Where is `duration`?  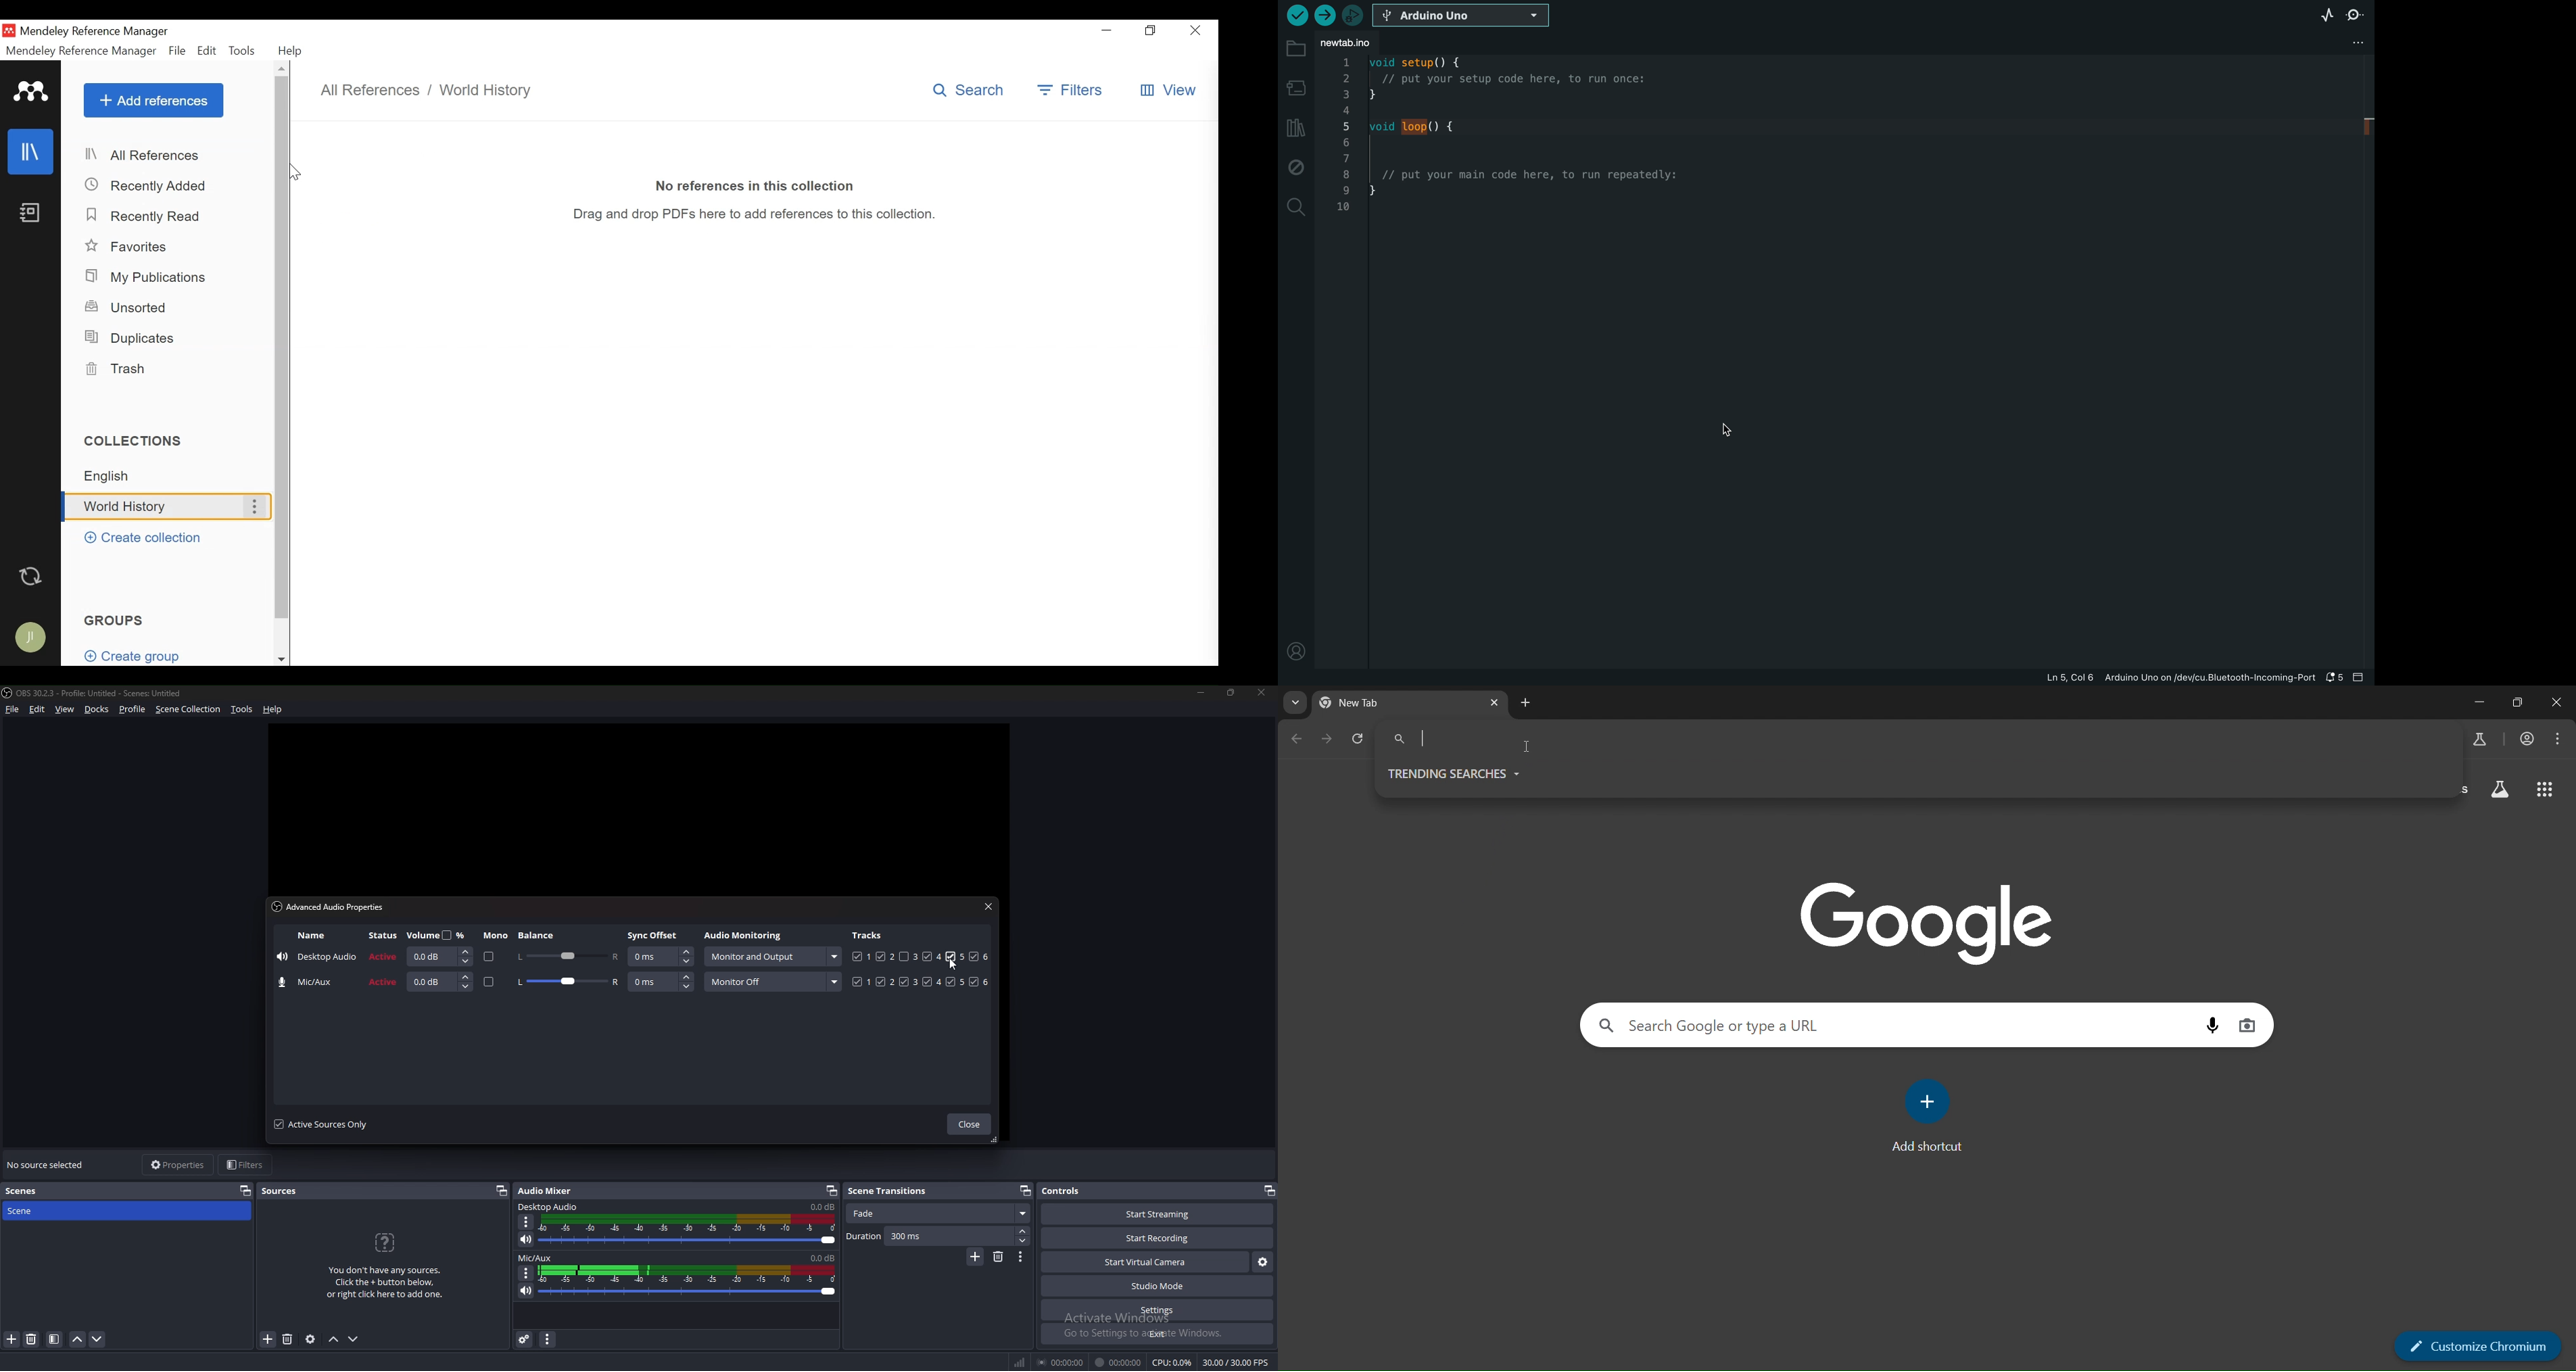
duration is located at coordinates (929, 1237).